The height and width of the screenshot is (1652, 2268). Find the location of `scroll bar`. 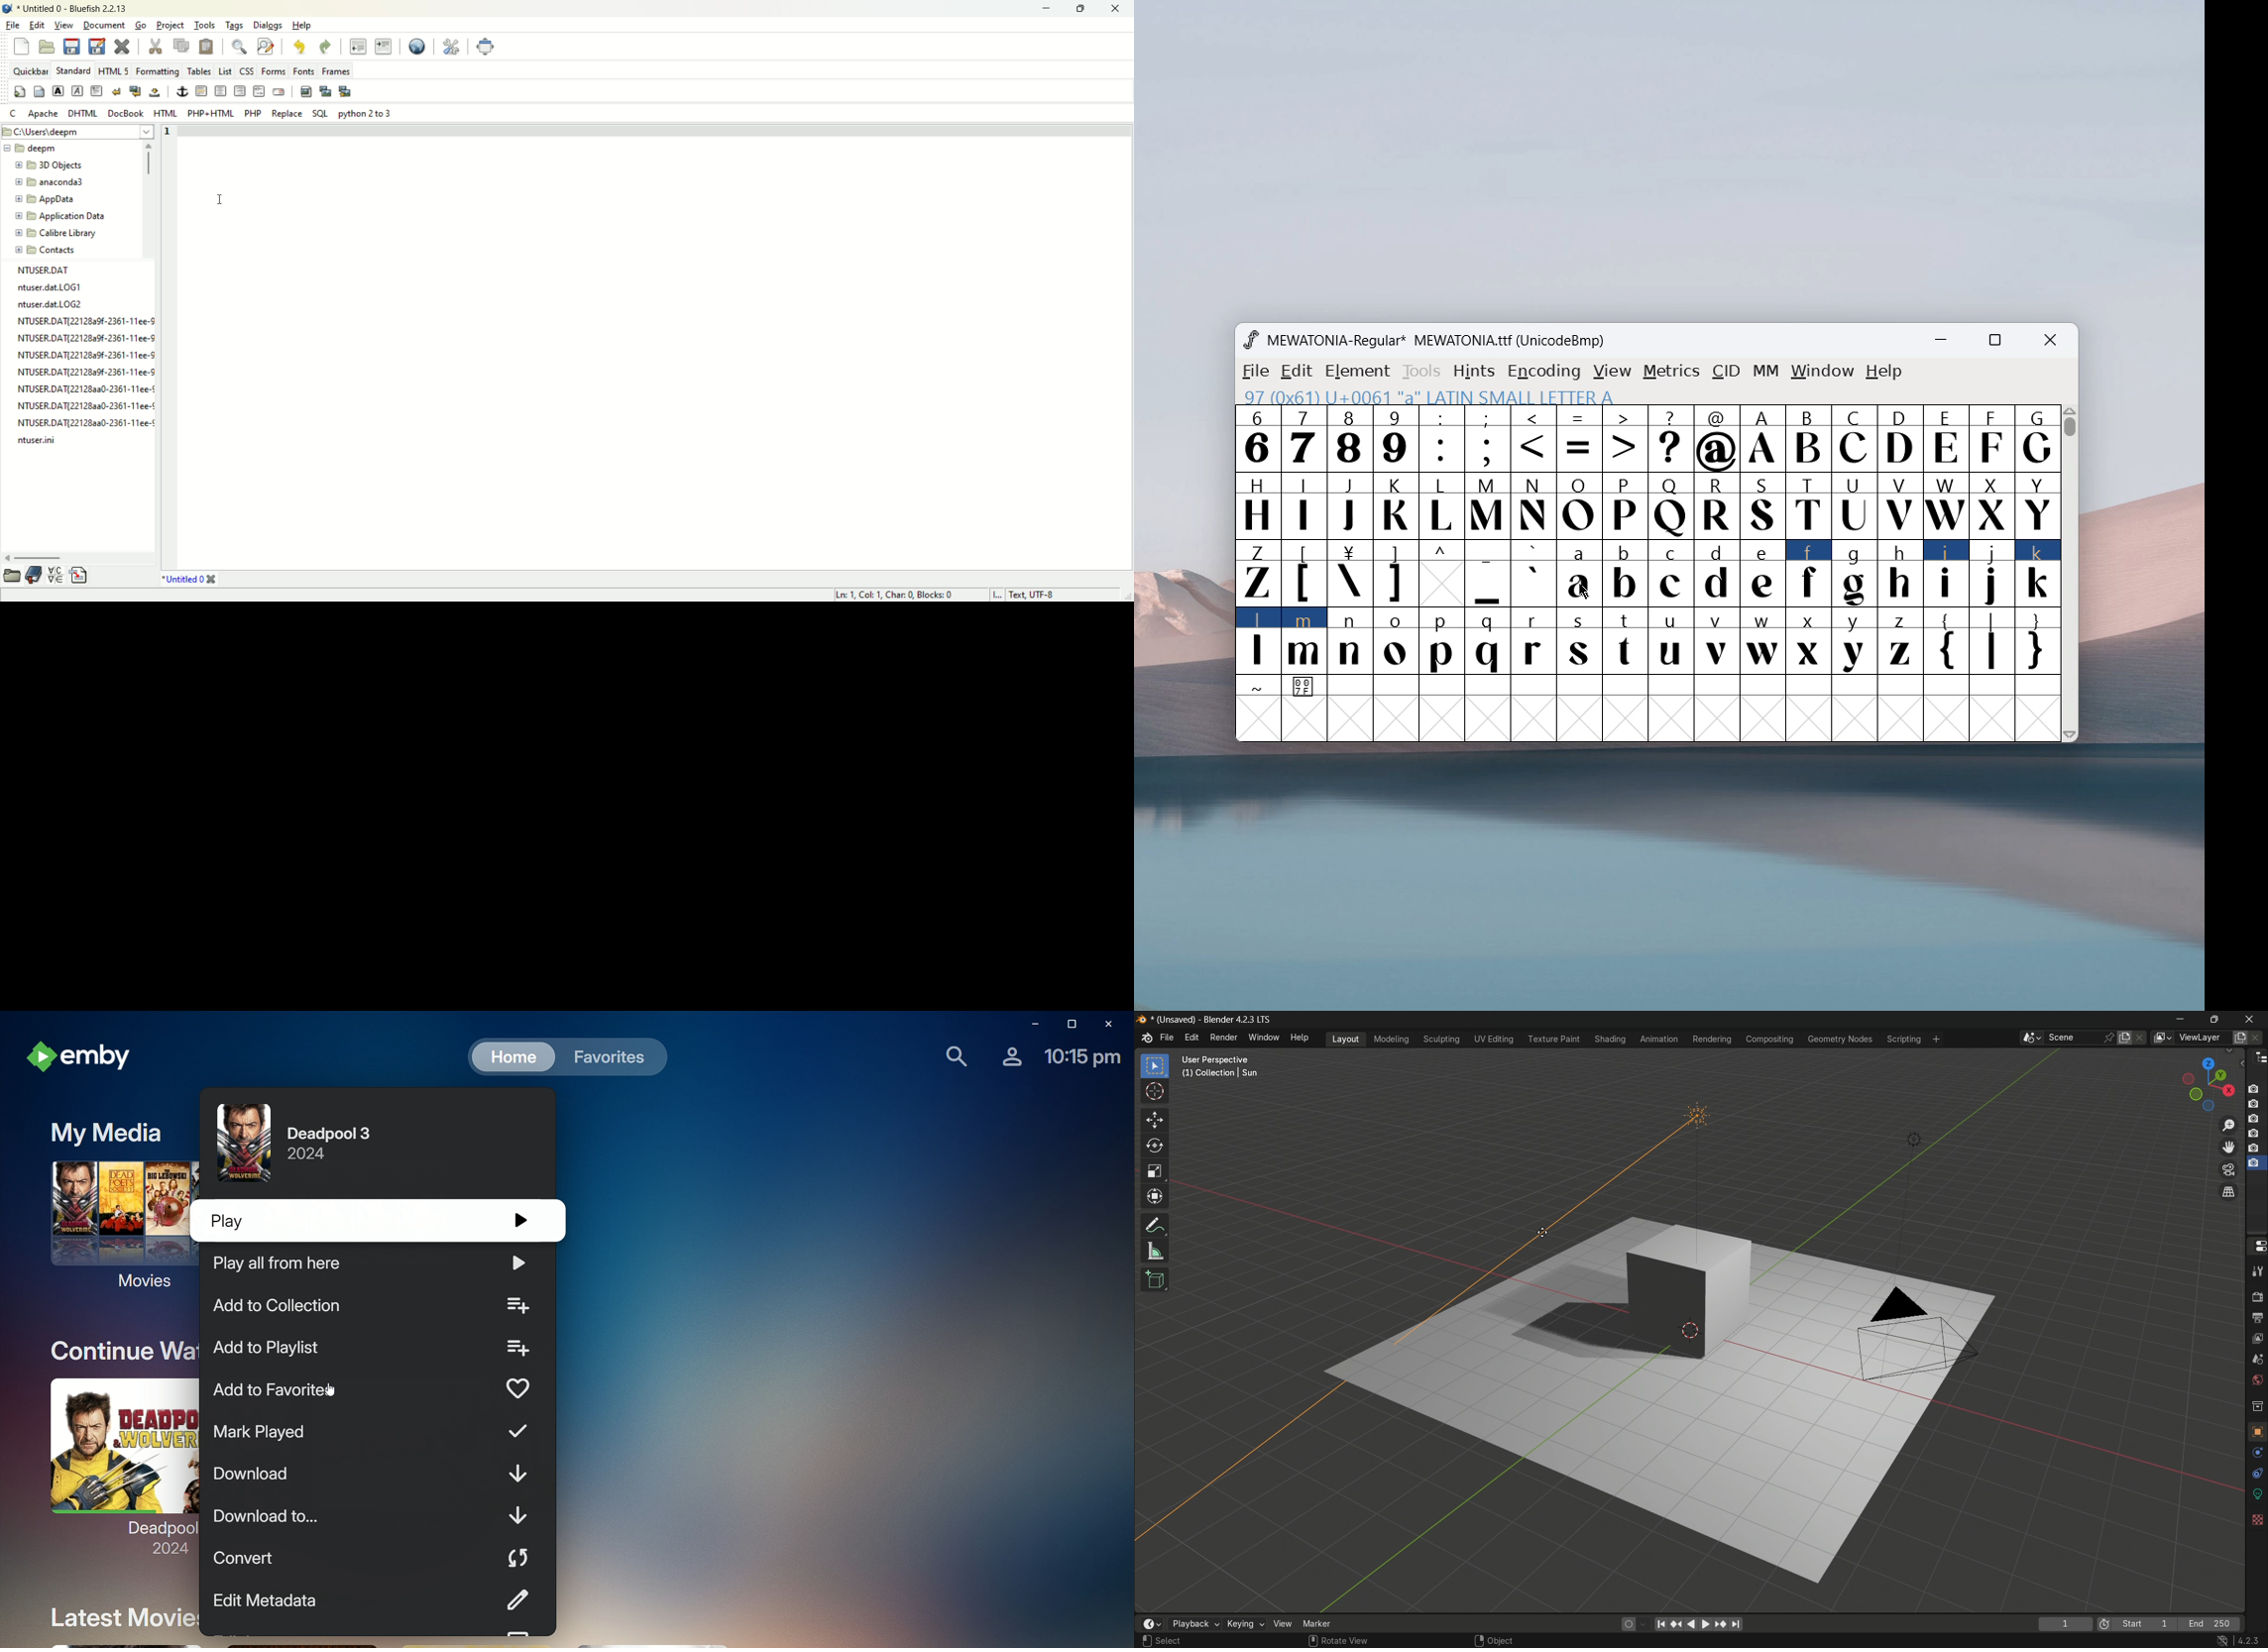

scroll bar is located at coordinates (80, 554).